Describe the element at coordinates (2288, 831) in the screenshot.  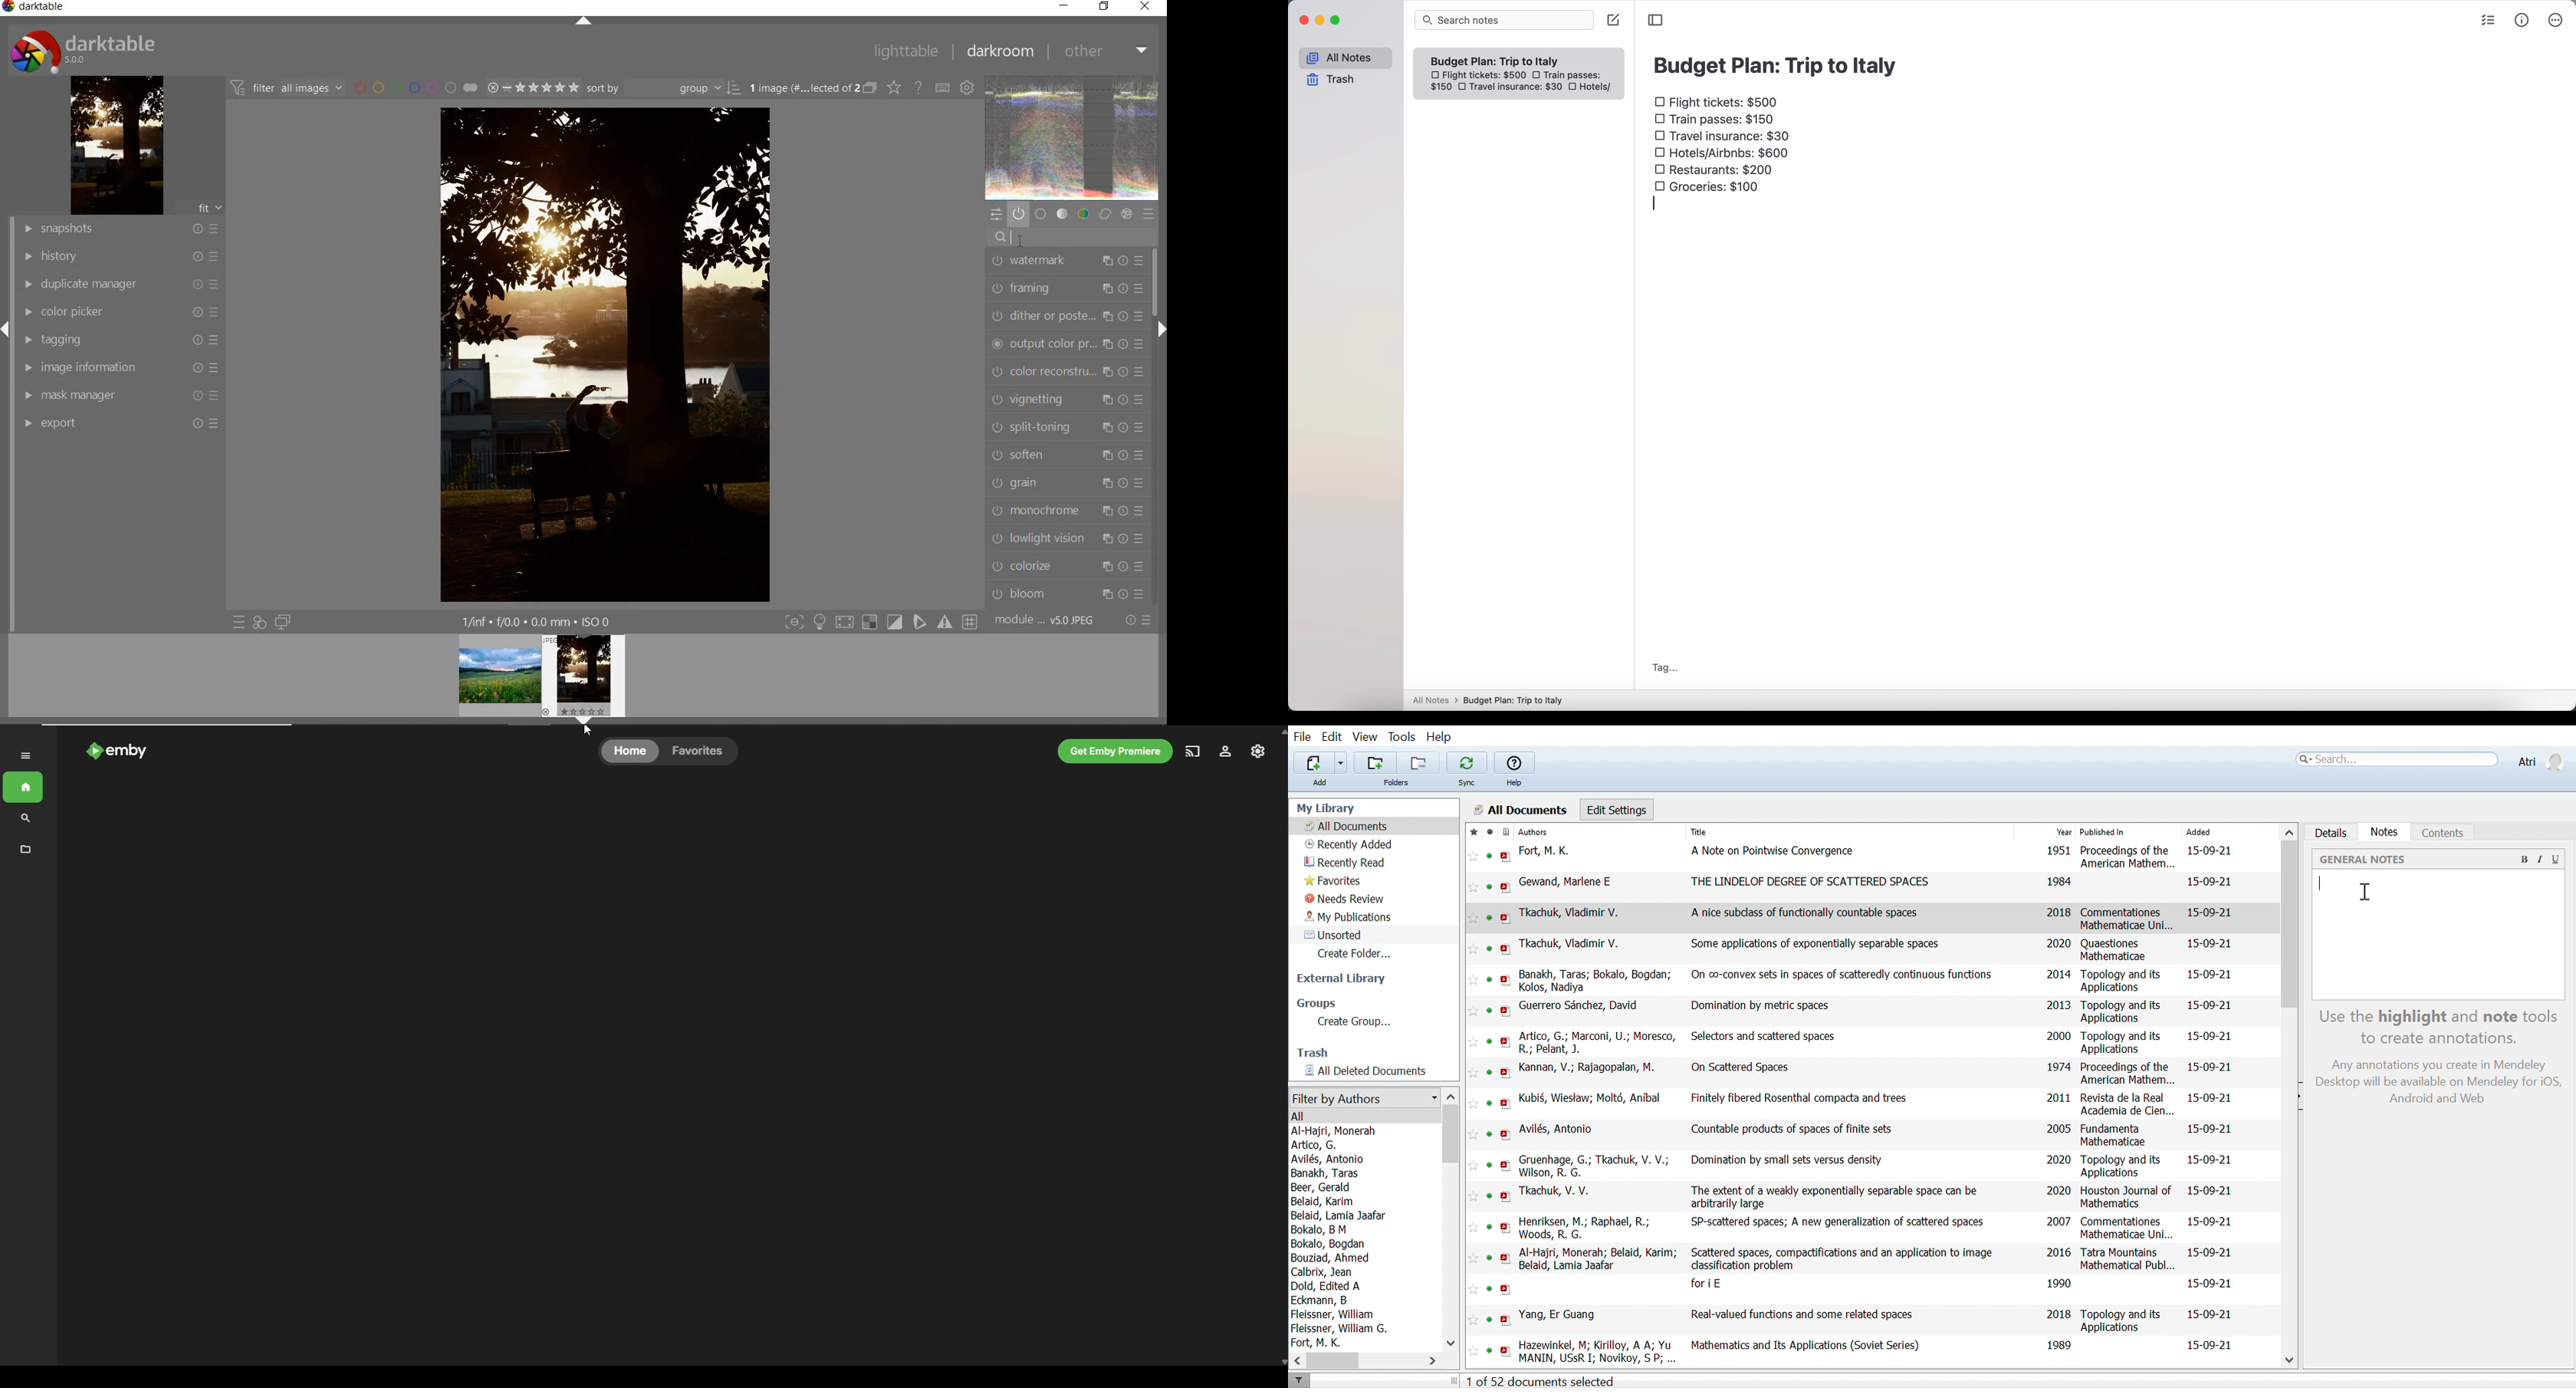
I see `Move up in all files` at that location.